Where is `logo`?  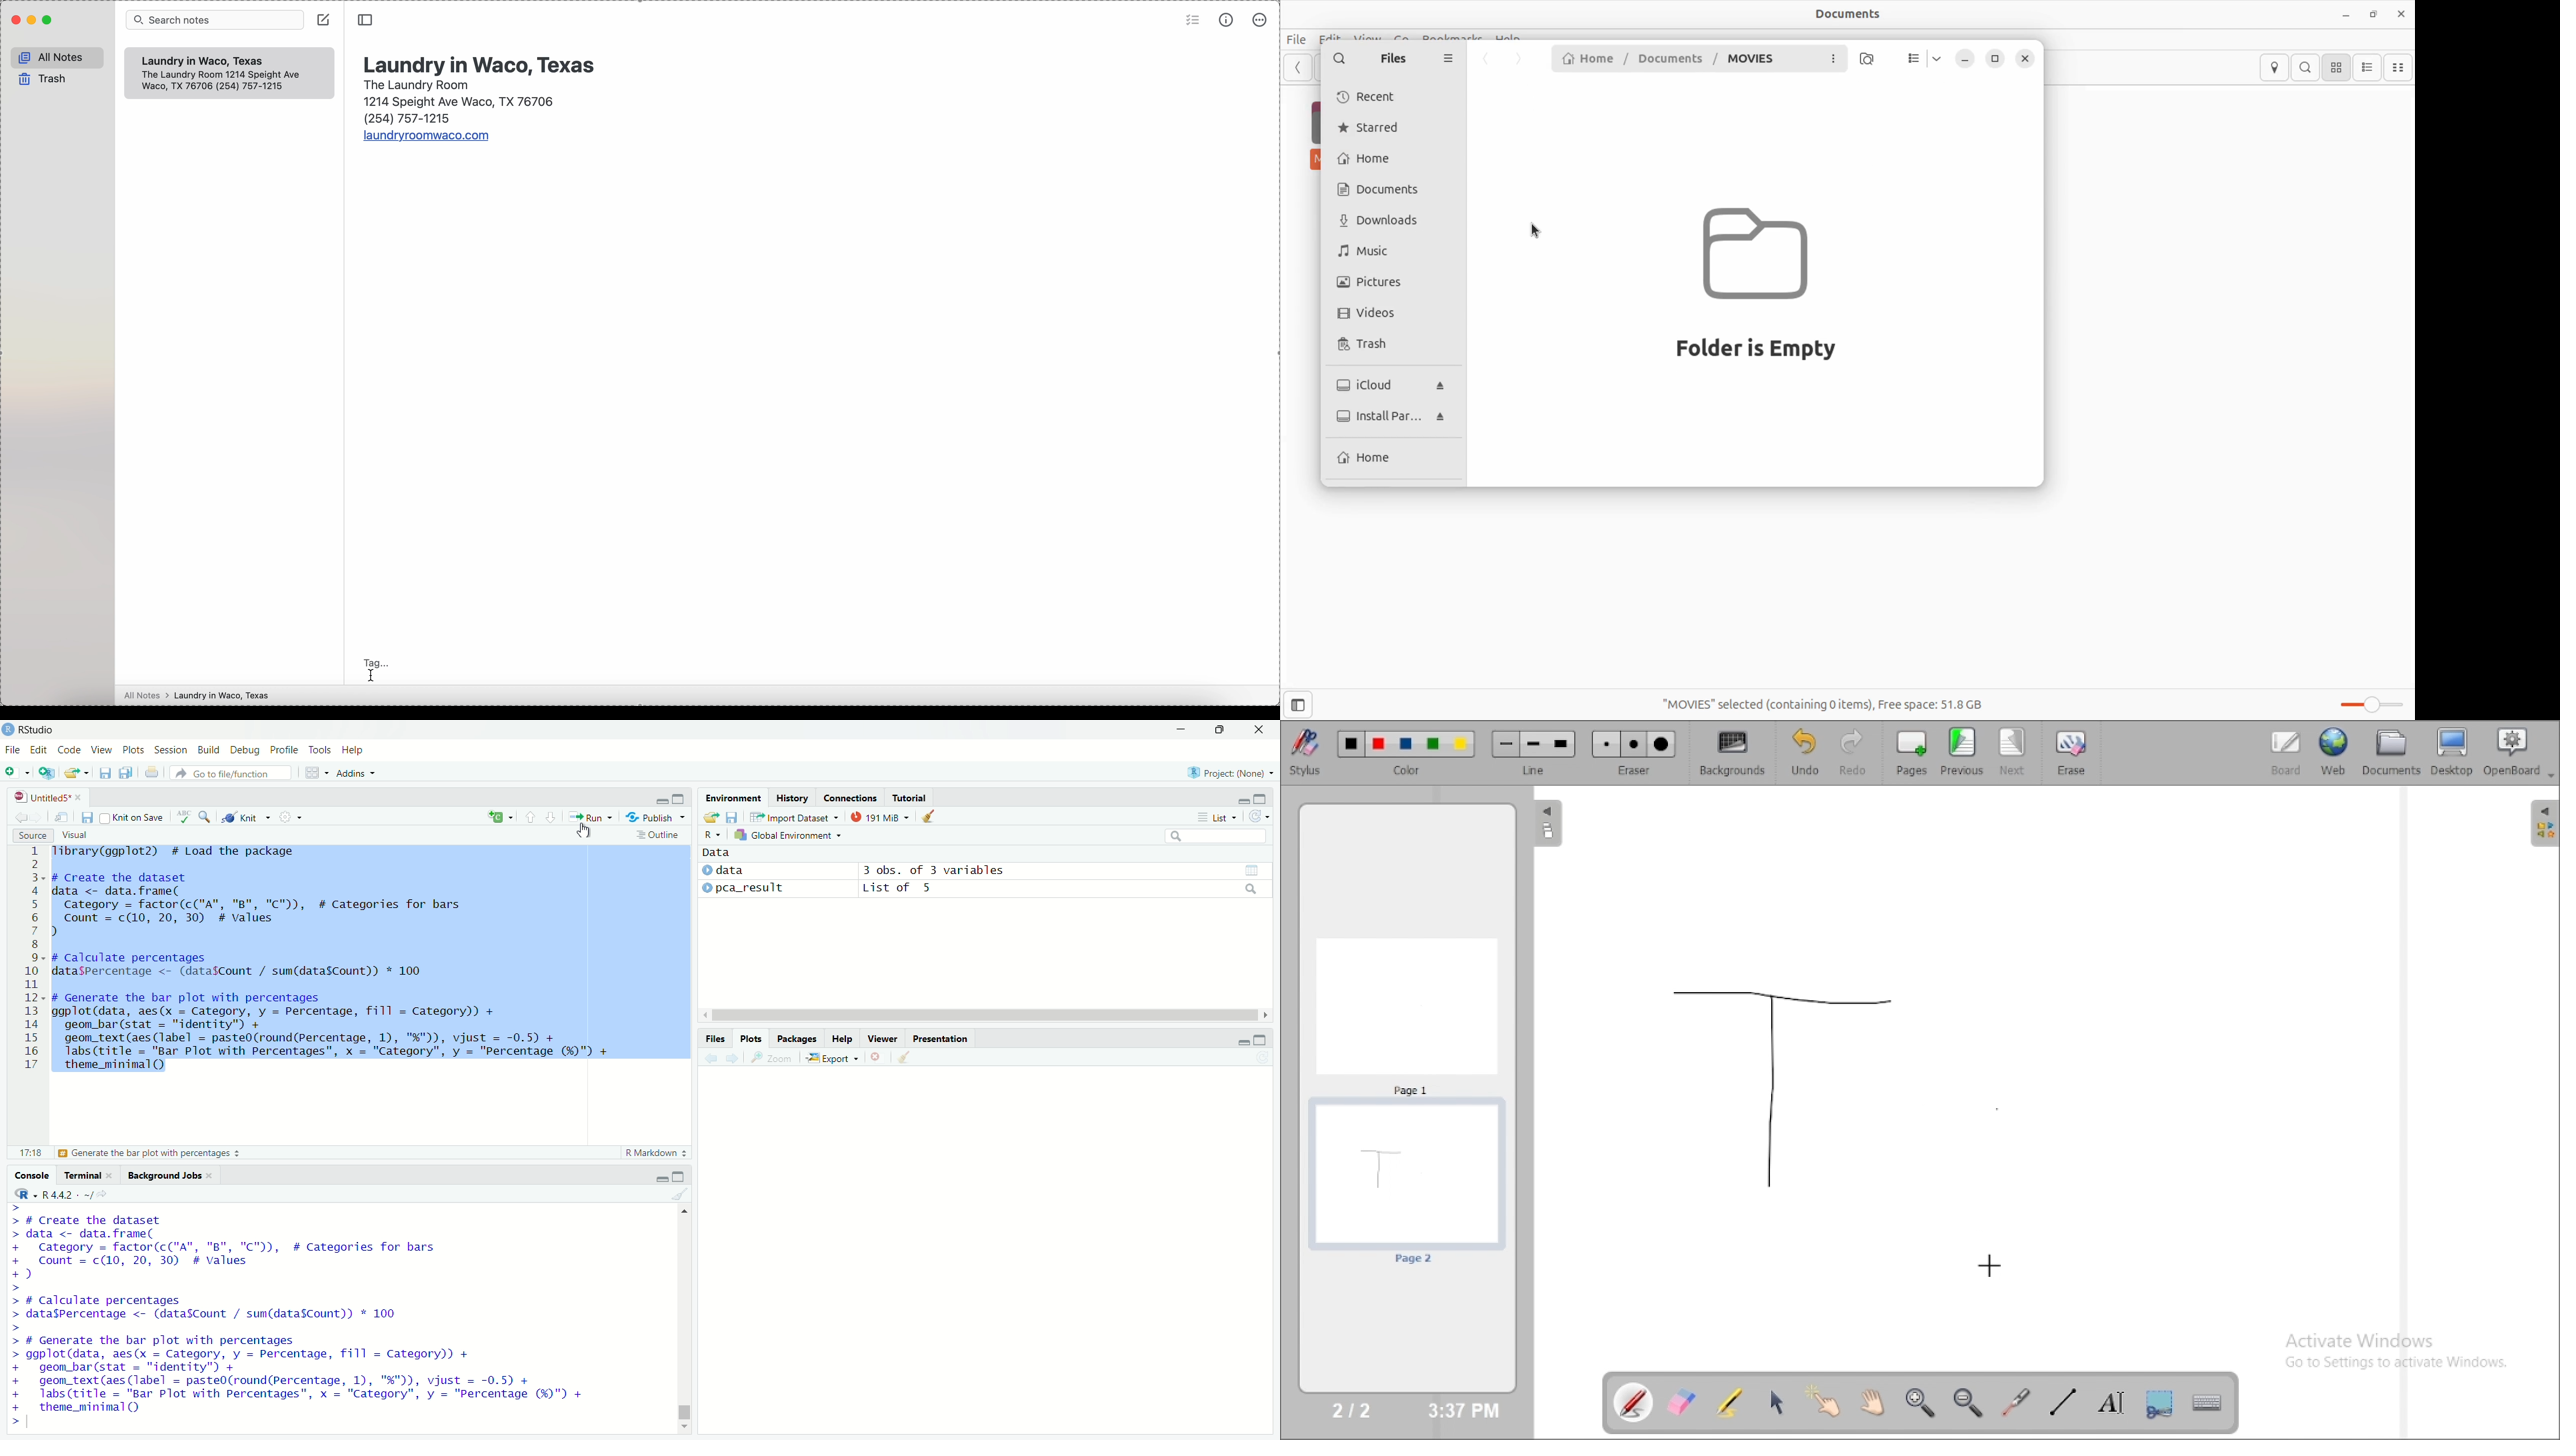
logo is located at coordinates (9, 729).